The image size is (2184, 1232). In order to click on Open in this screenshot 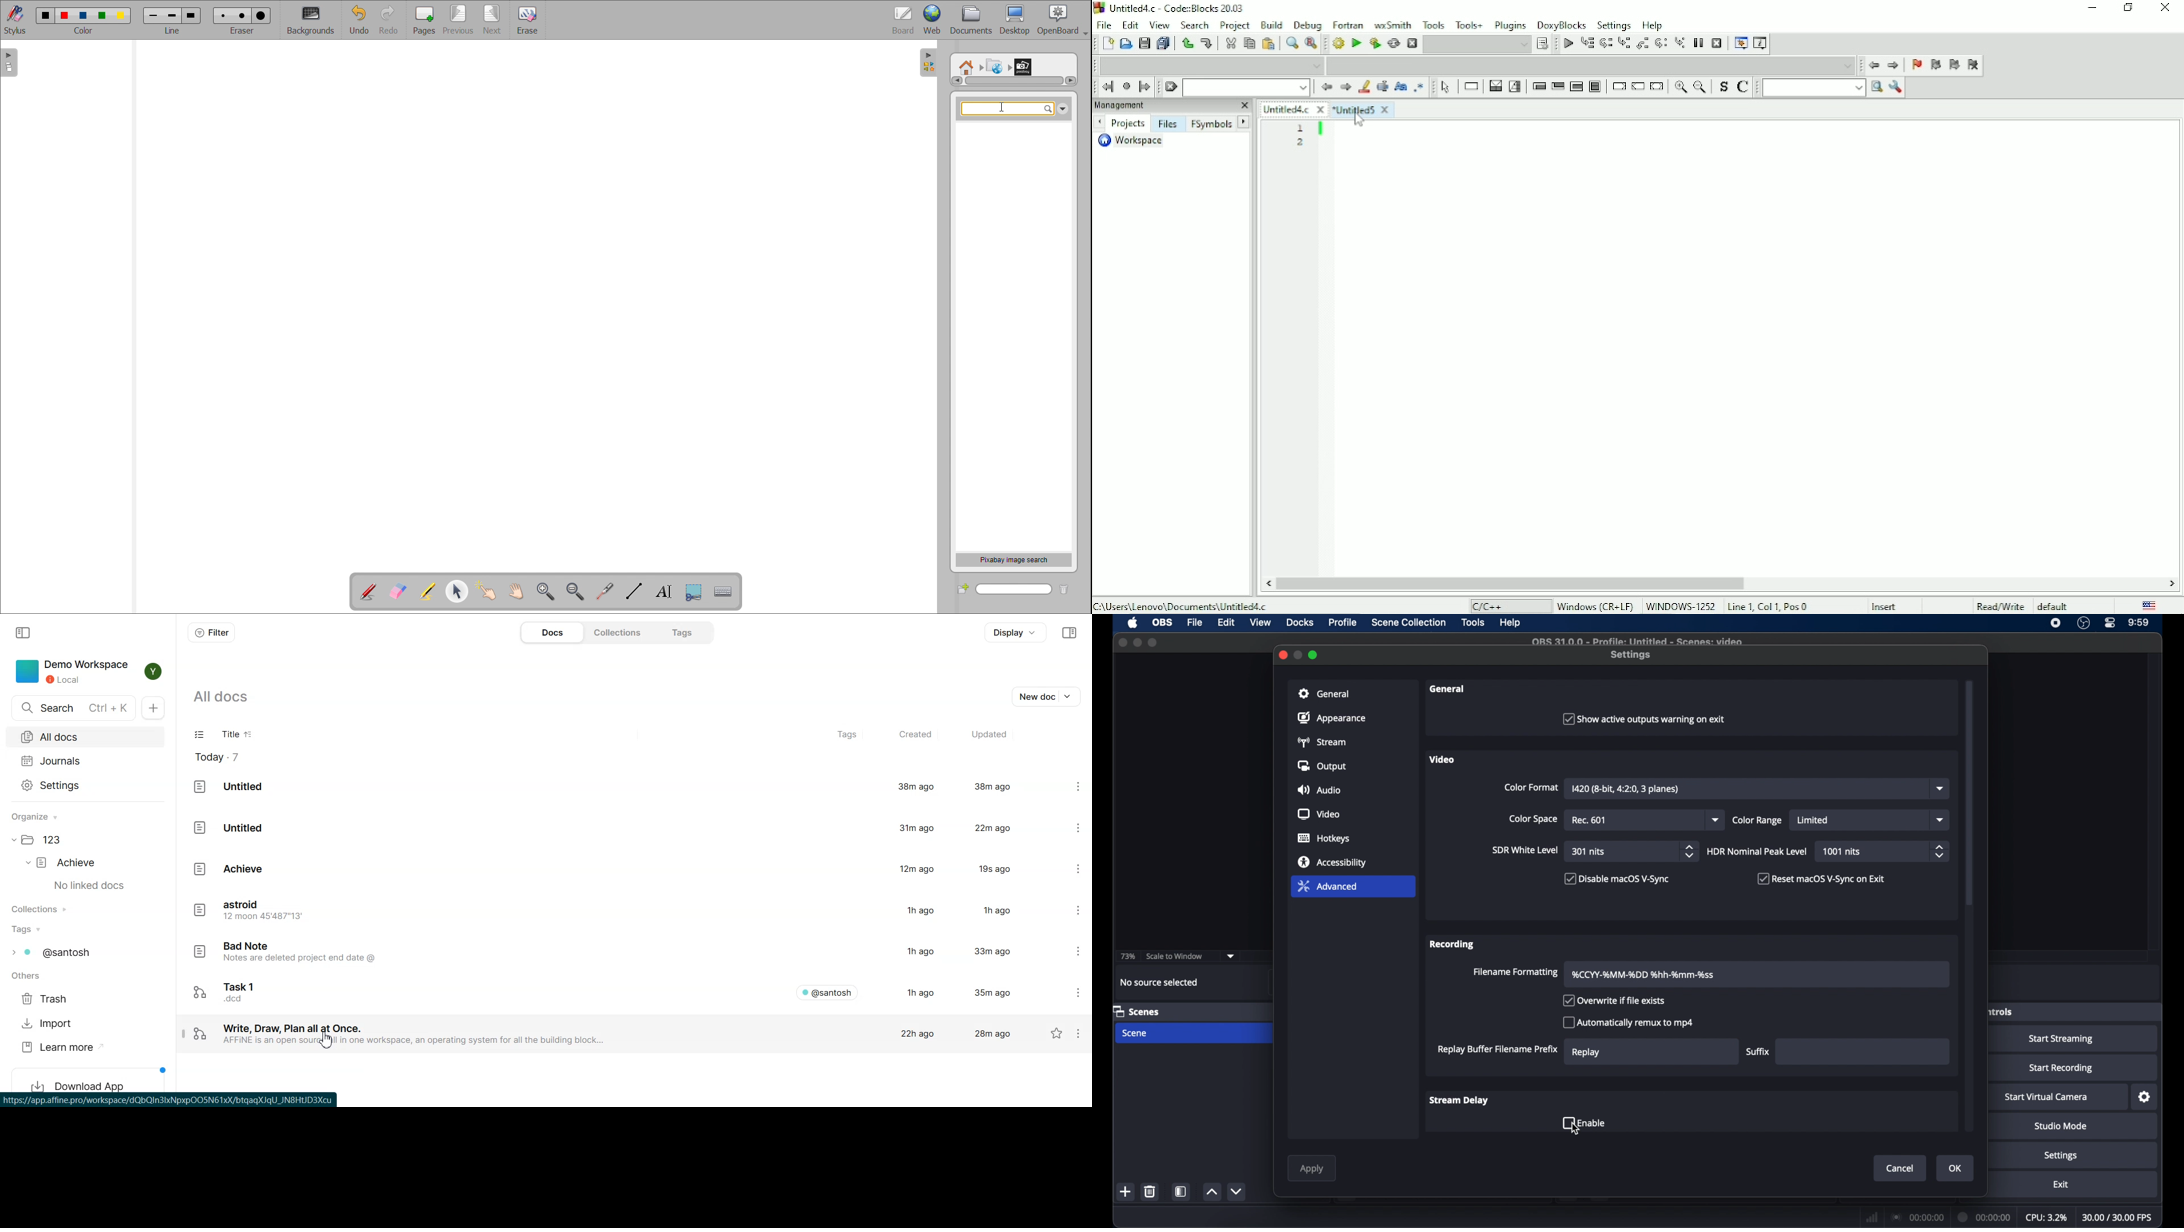, I will do `click(1125, 43)`.